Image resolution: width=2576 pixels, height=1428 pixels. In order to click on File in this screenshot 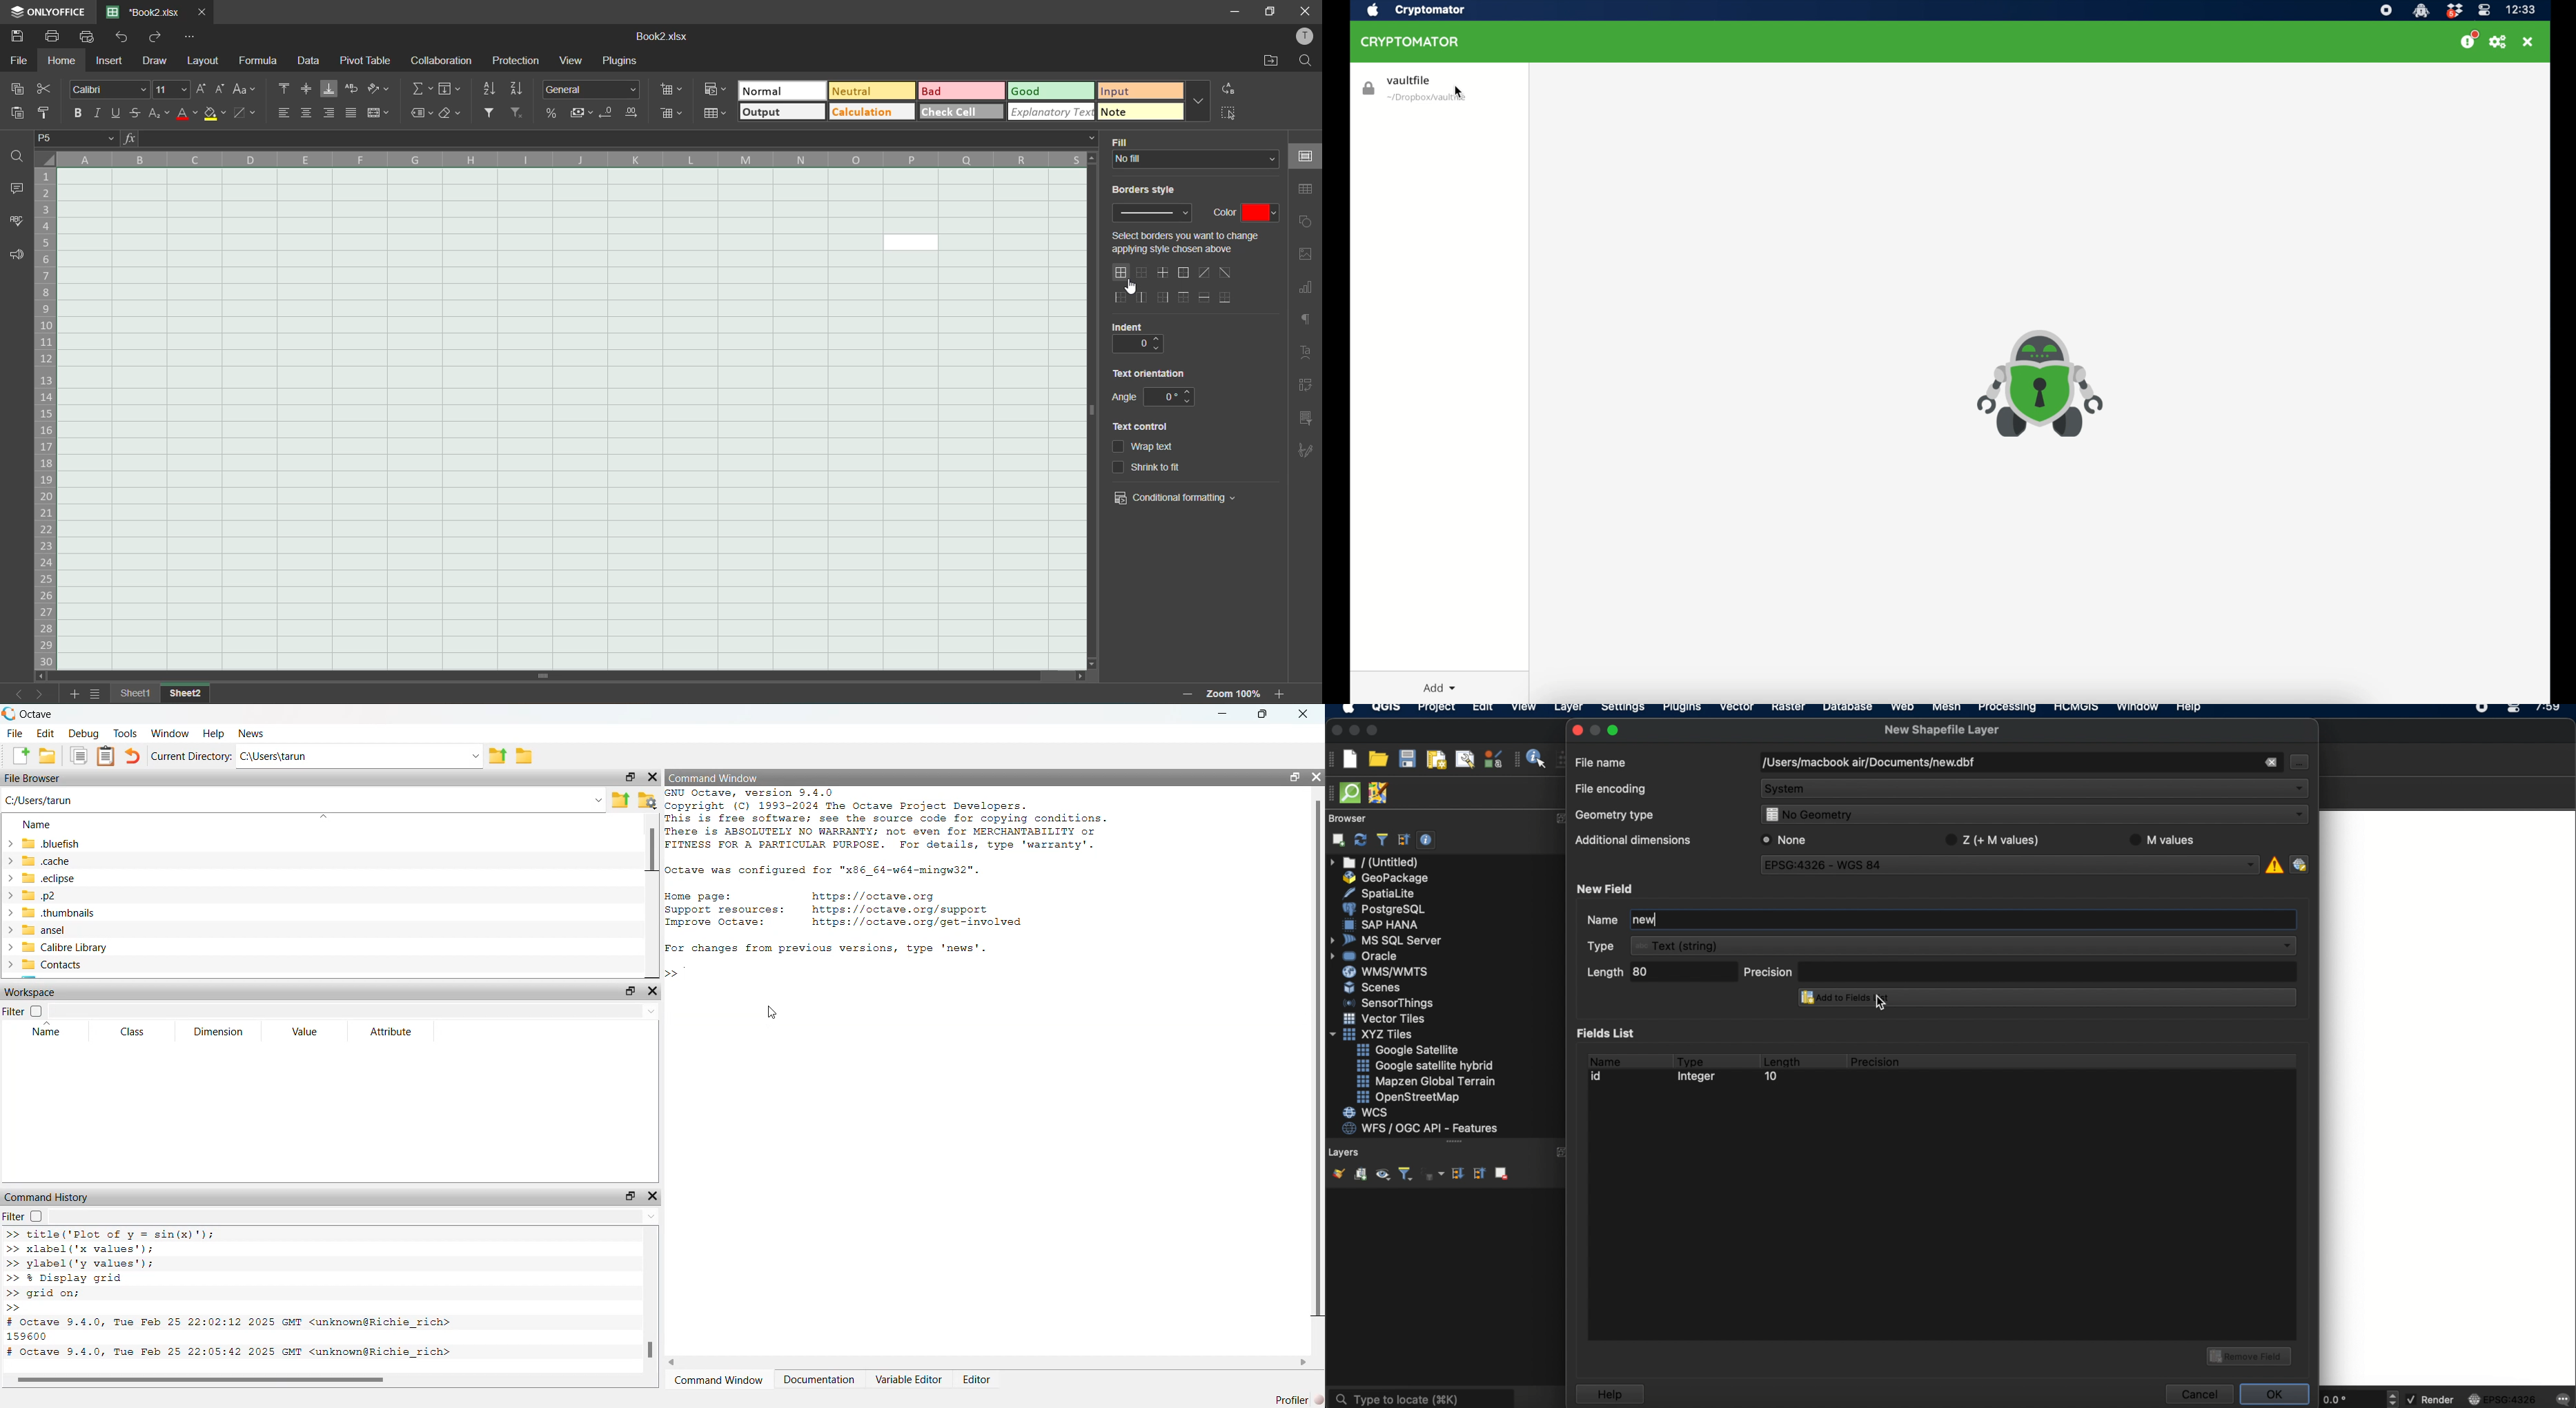, I will do `click(15, 733)`.